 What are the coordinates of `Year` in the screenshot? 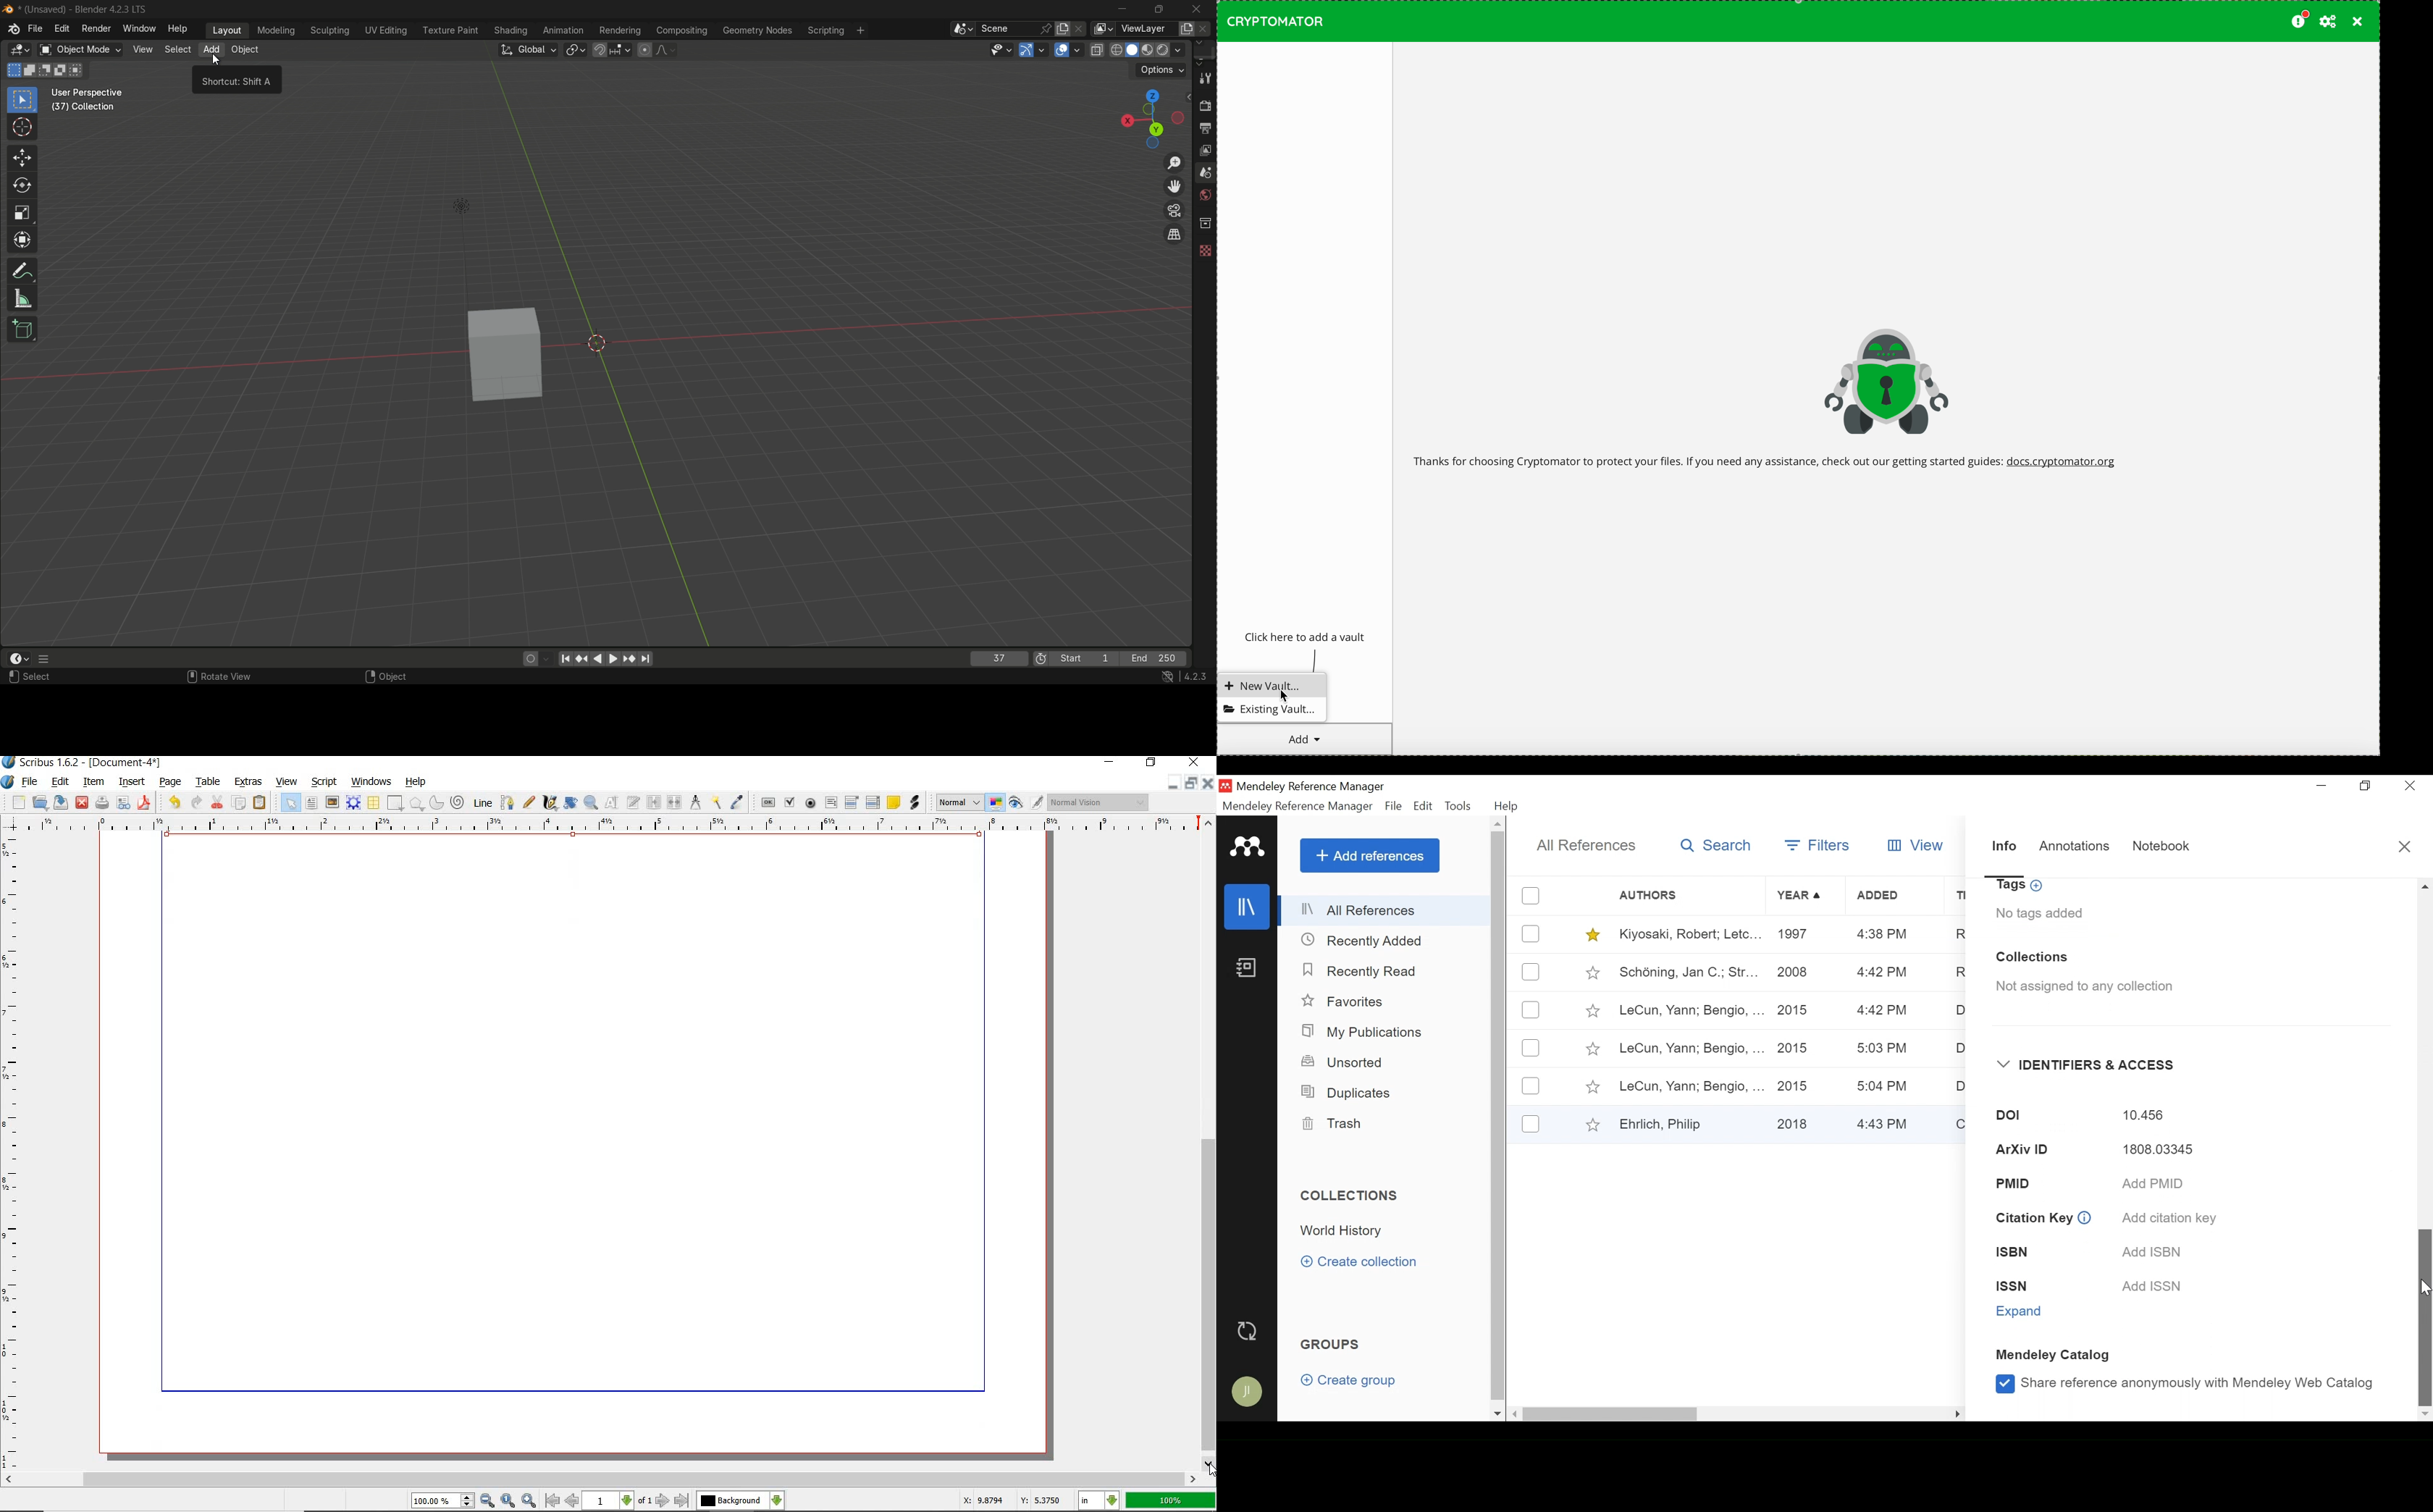 It's located at (1801, 896).